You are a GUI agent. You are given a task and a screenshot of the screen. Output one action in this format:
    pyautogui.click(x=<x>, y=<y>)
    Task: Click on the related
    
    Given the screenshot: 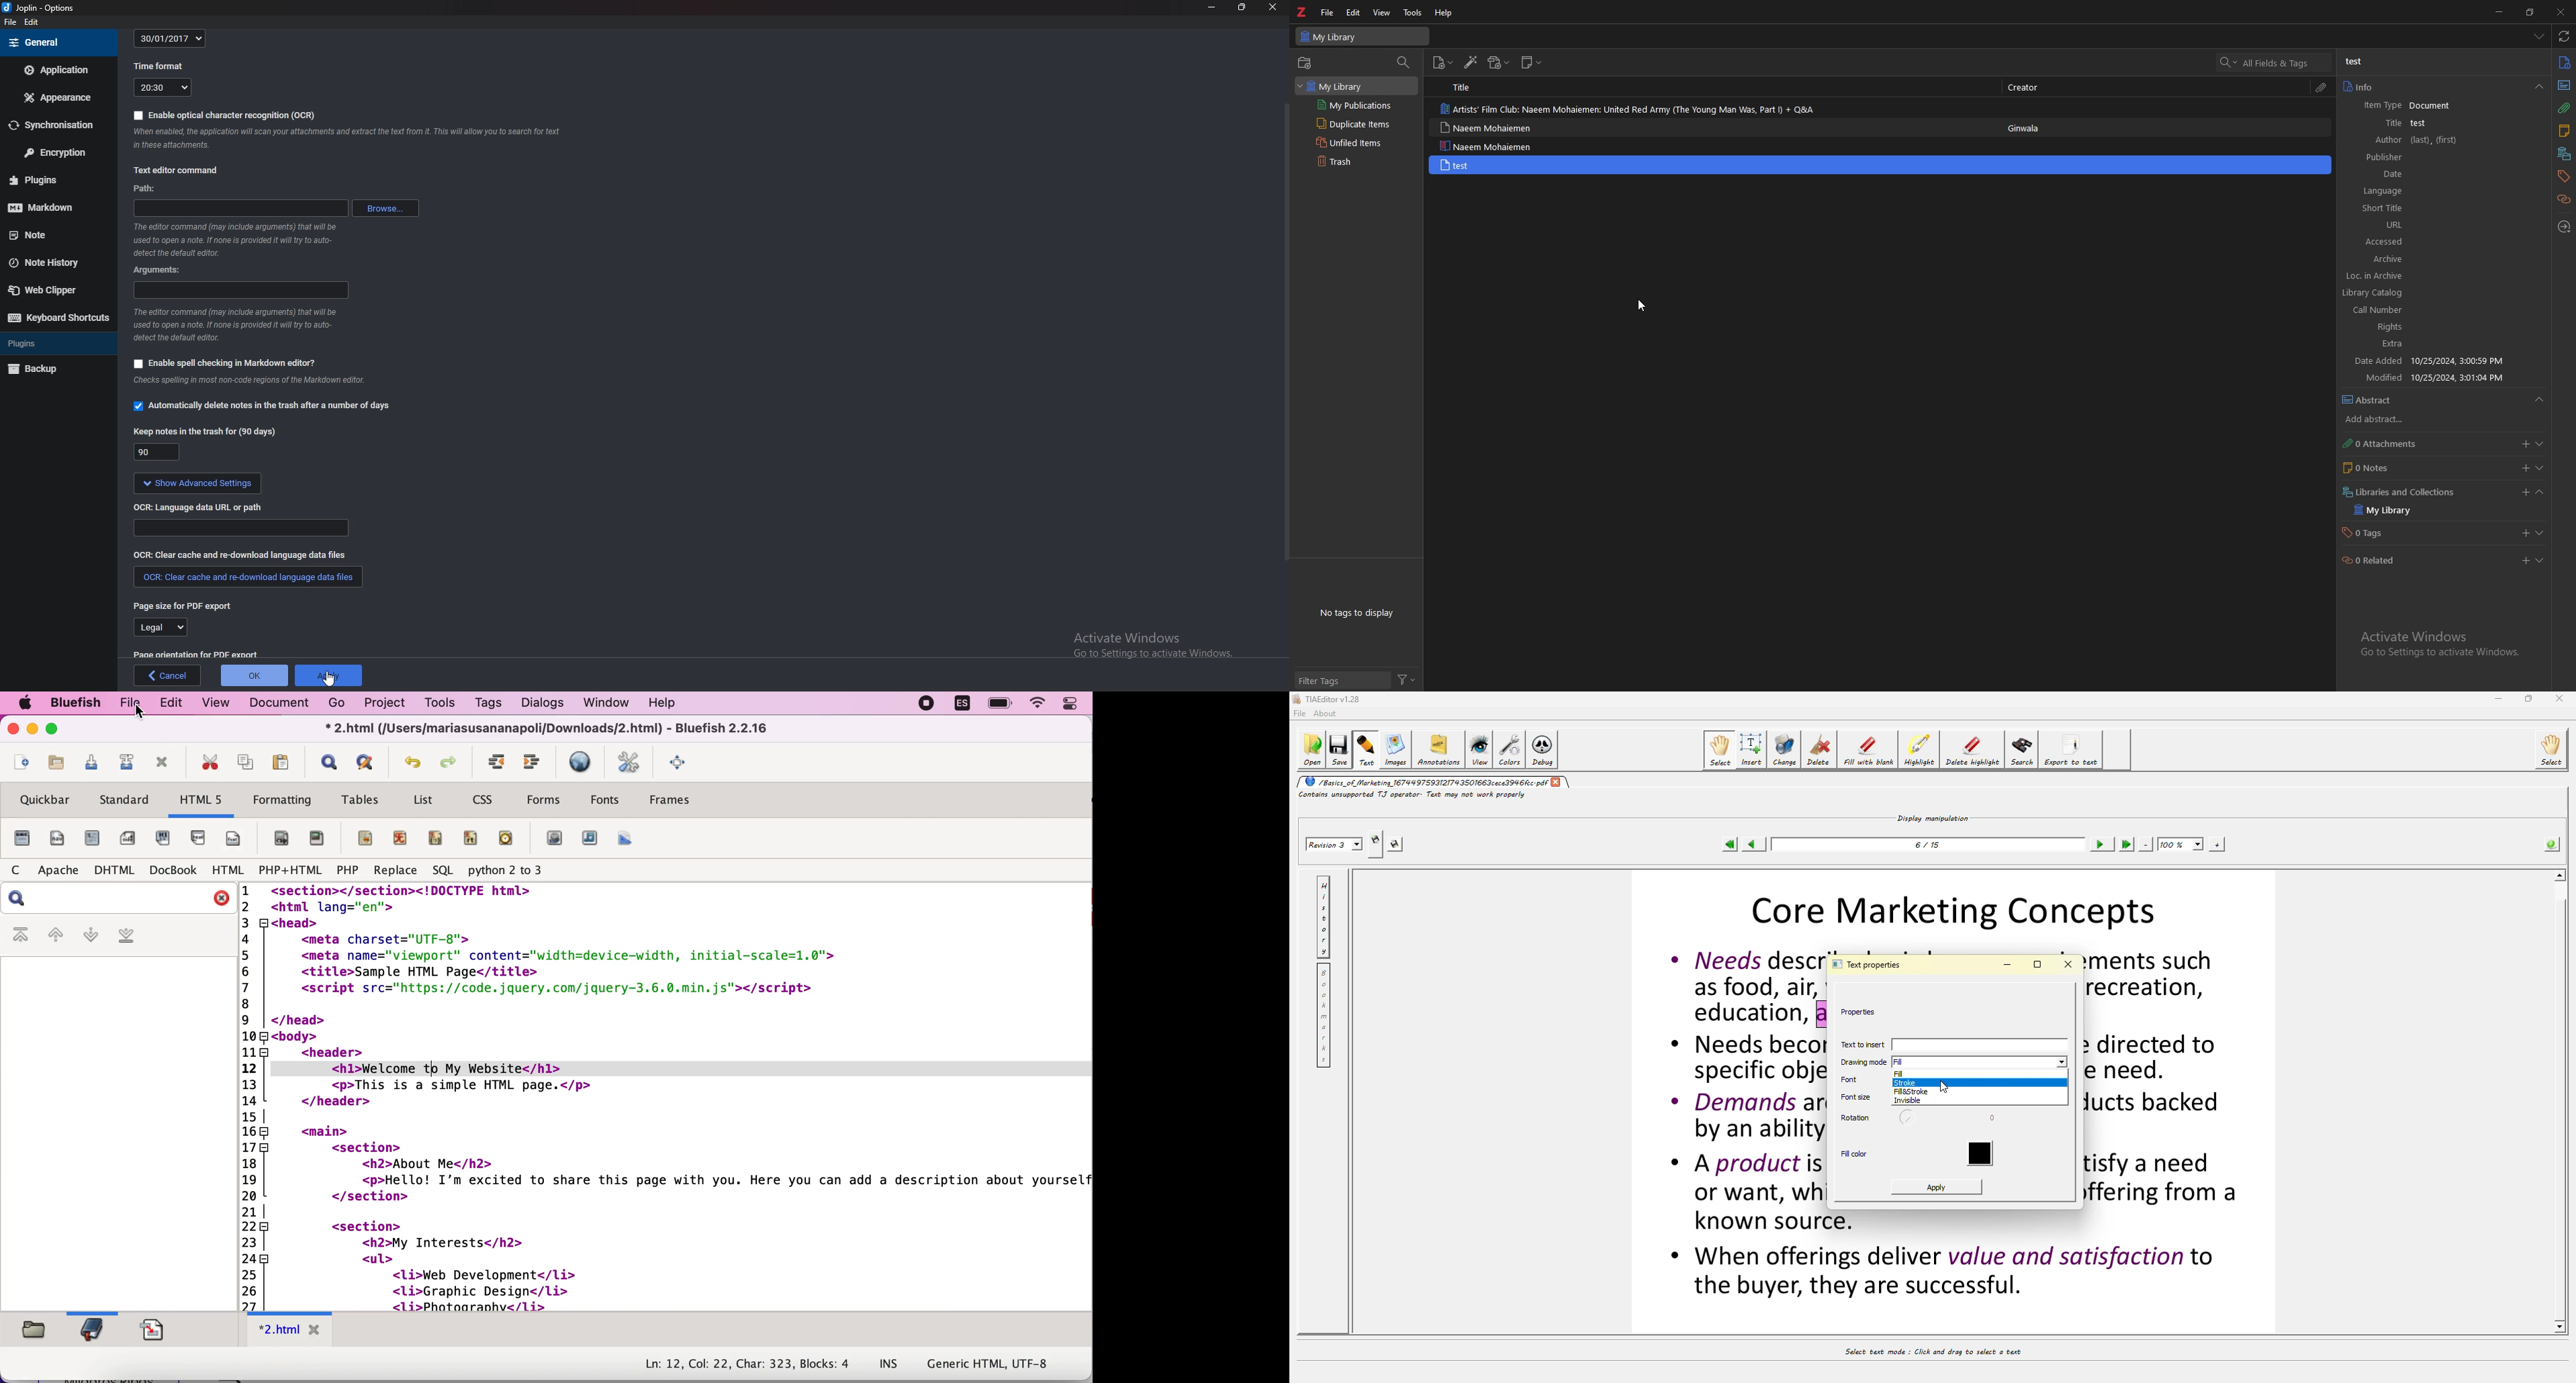 What is the action you would take?
    pyautogui.click(x=2565, y=198)
    